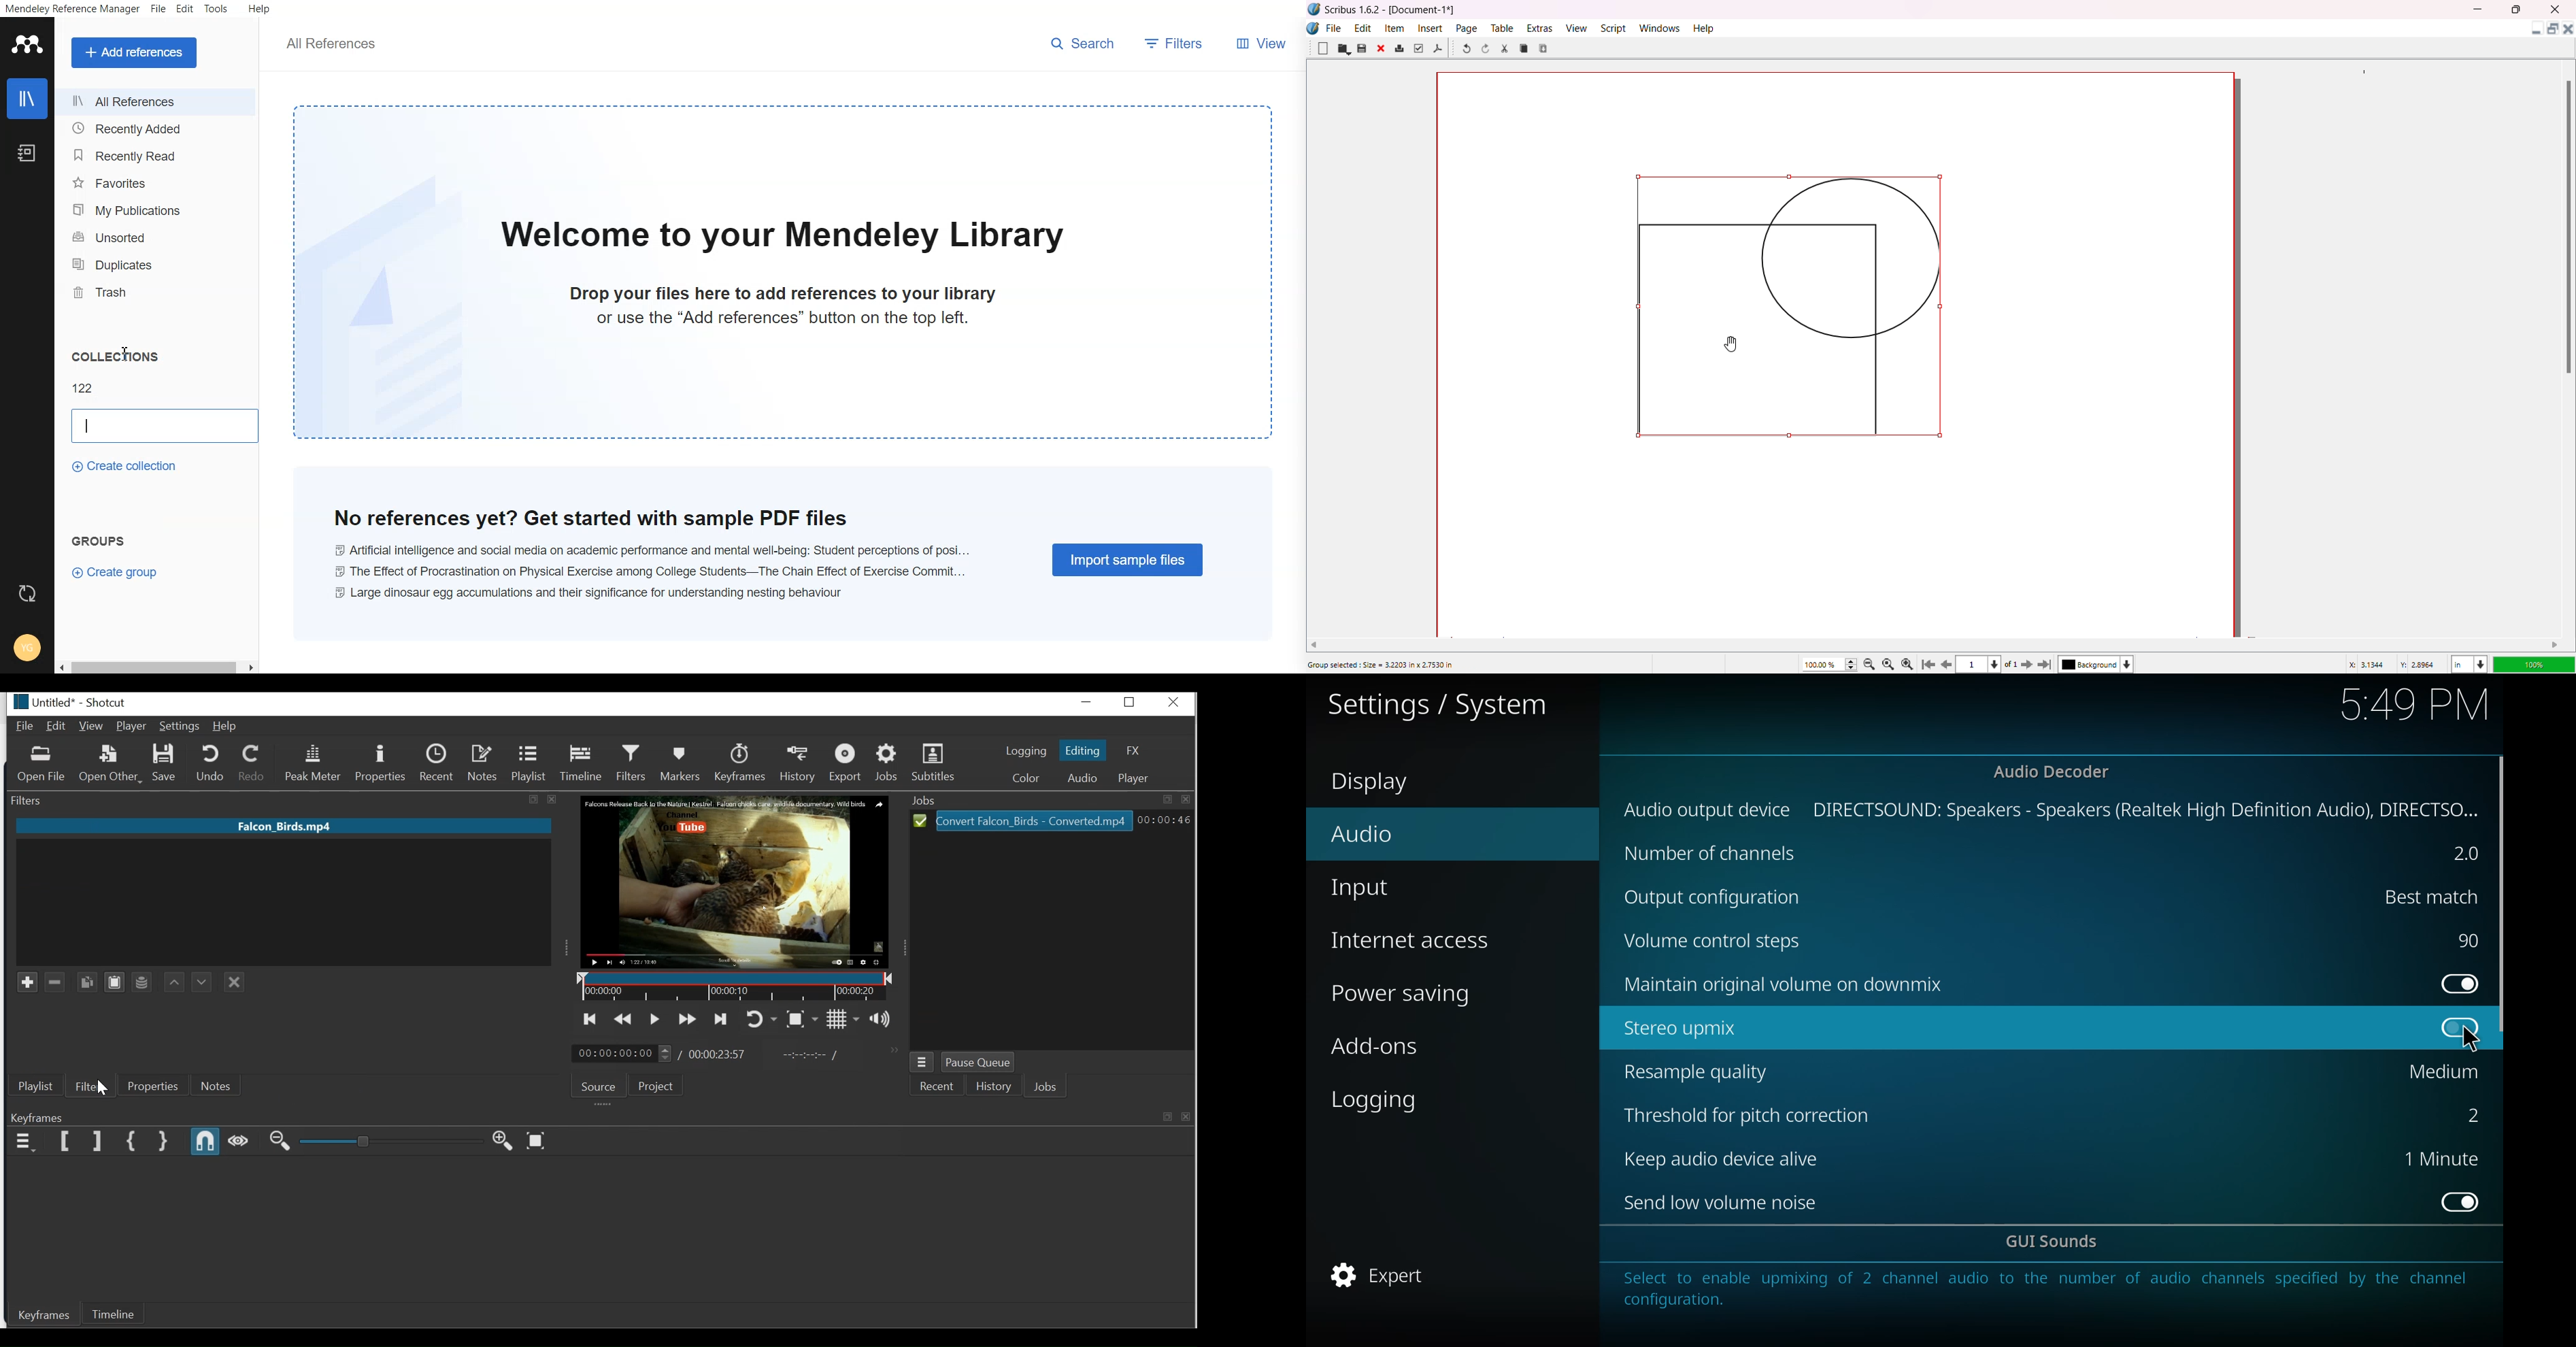 This screenshot has height=1372, width=2576. What do you see at coordinates (653, 569) in the screenshot?
I see `the effect of procrastination on physical exercise among college students-- the chain effect of excercise commit...` at bounding box center [653, 569].